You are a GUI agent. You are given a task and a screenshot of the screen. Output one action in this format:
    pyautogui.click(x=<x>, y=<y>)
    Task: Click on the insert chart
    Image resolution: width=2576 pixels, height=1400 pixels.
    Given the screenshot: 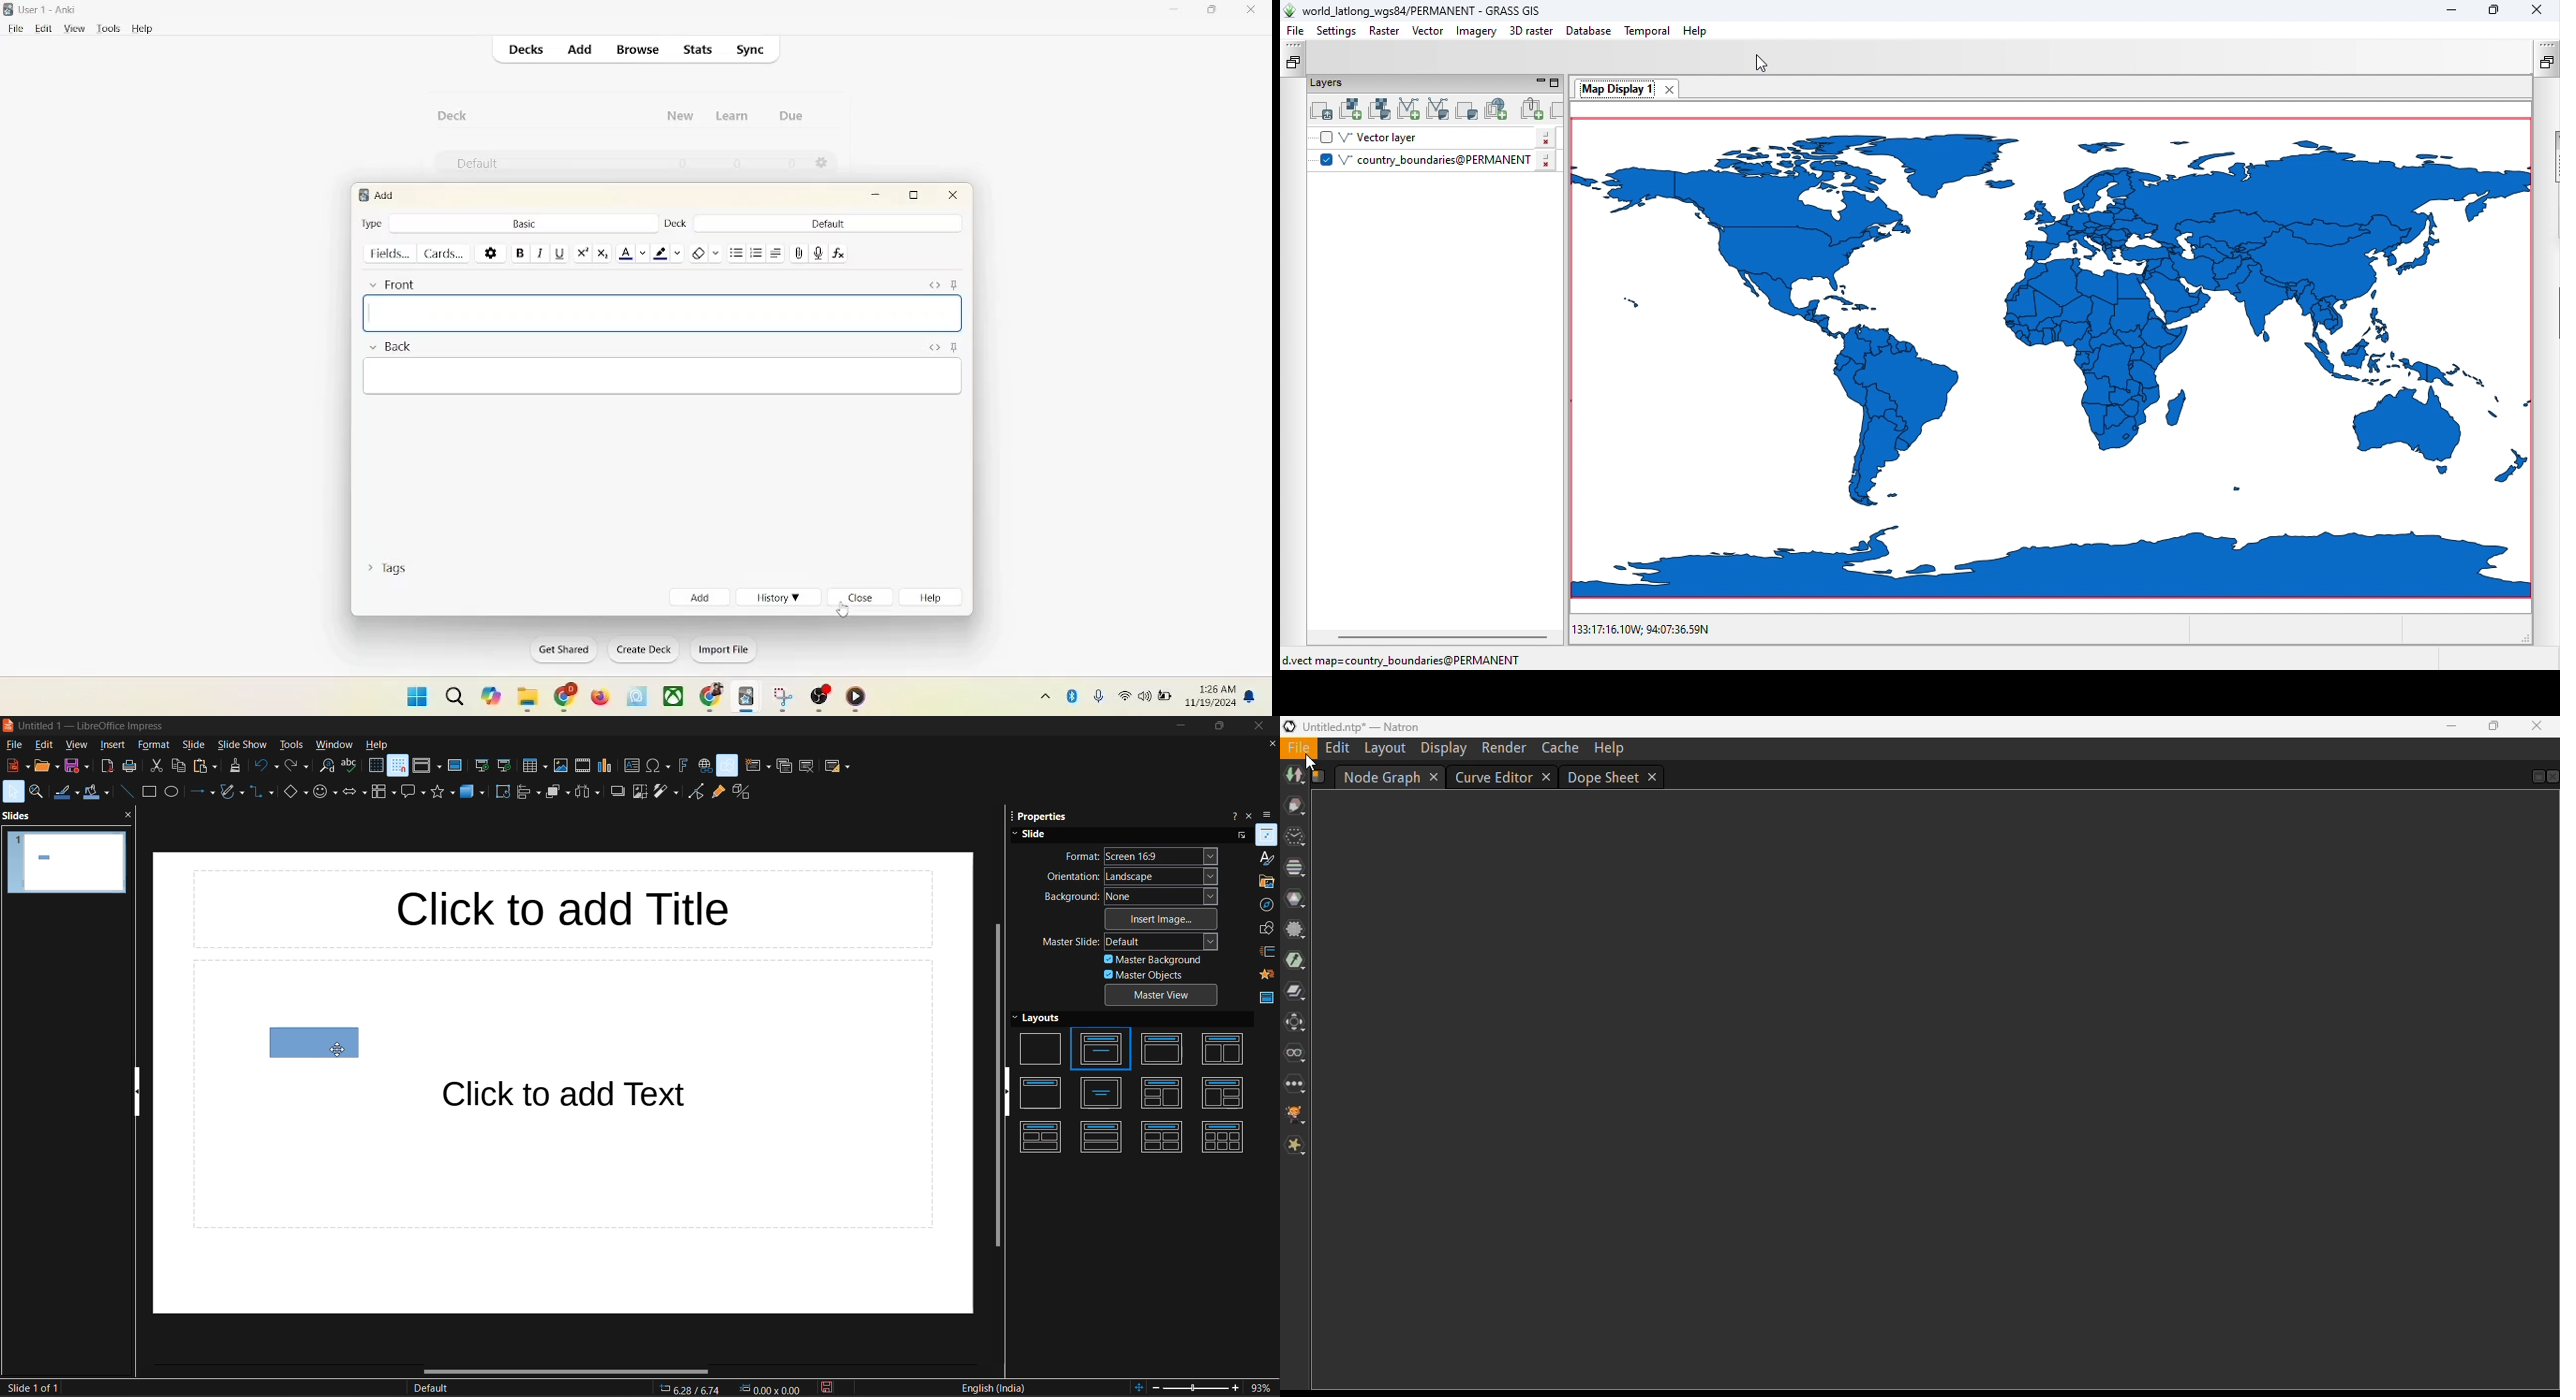 What is the action you would take?
    pyautogui.click(x=606, y=765)
    